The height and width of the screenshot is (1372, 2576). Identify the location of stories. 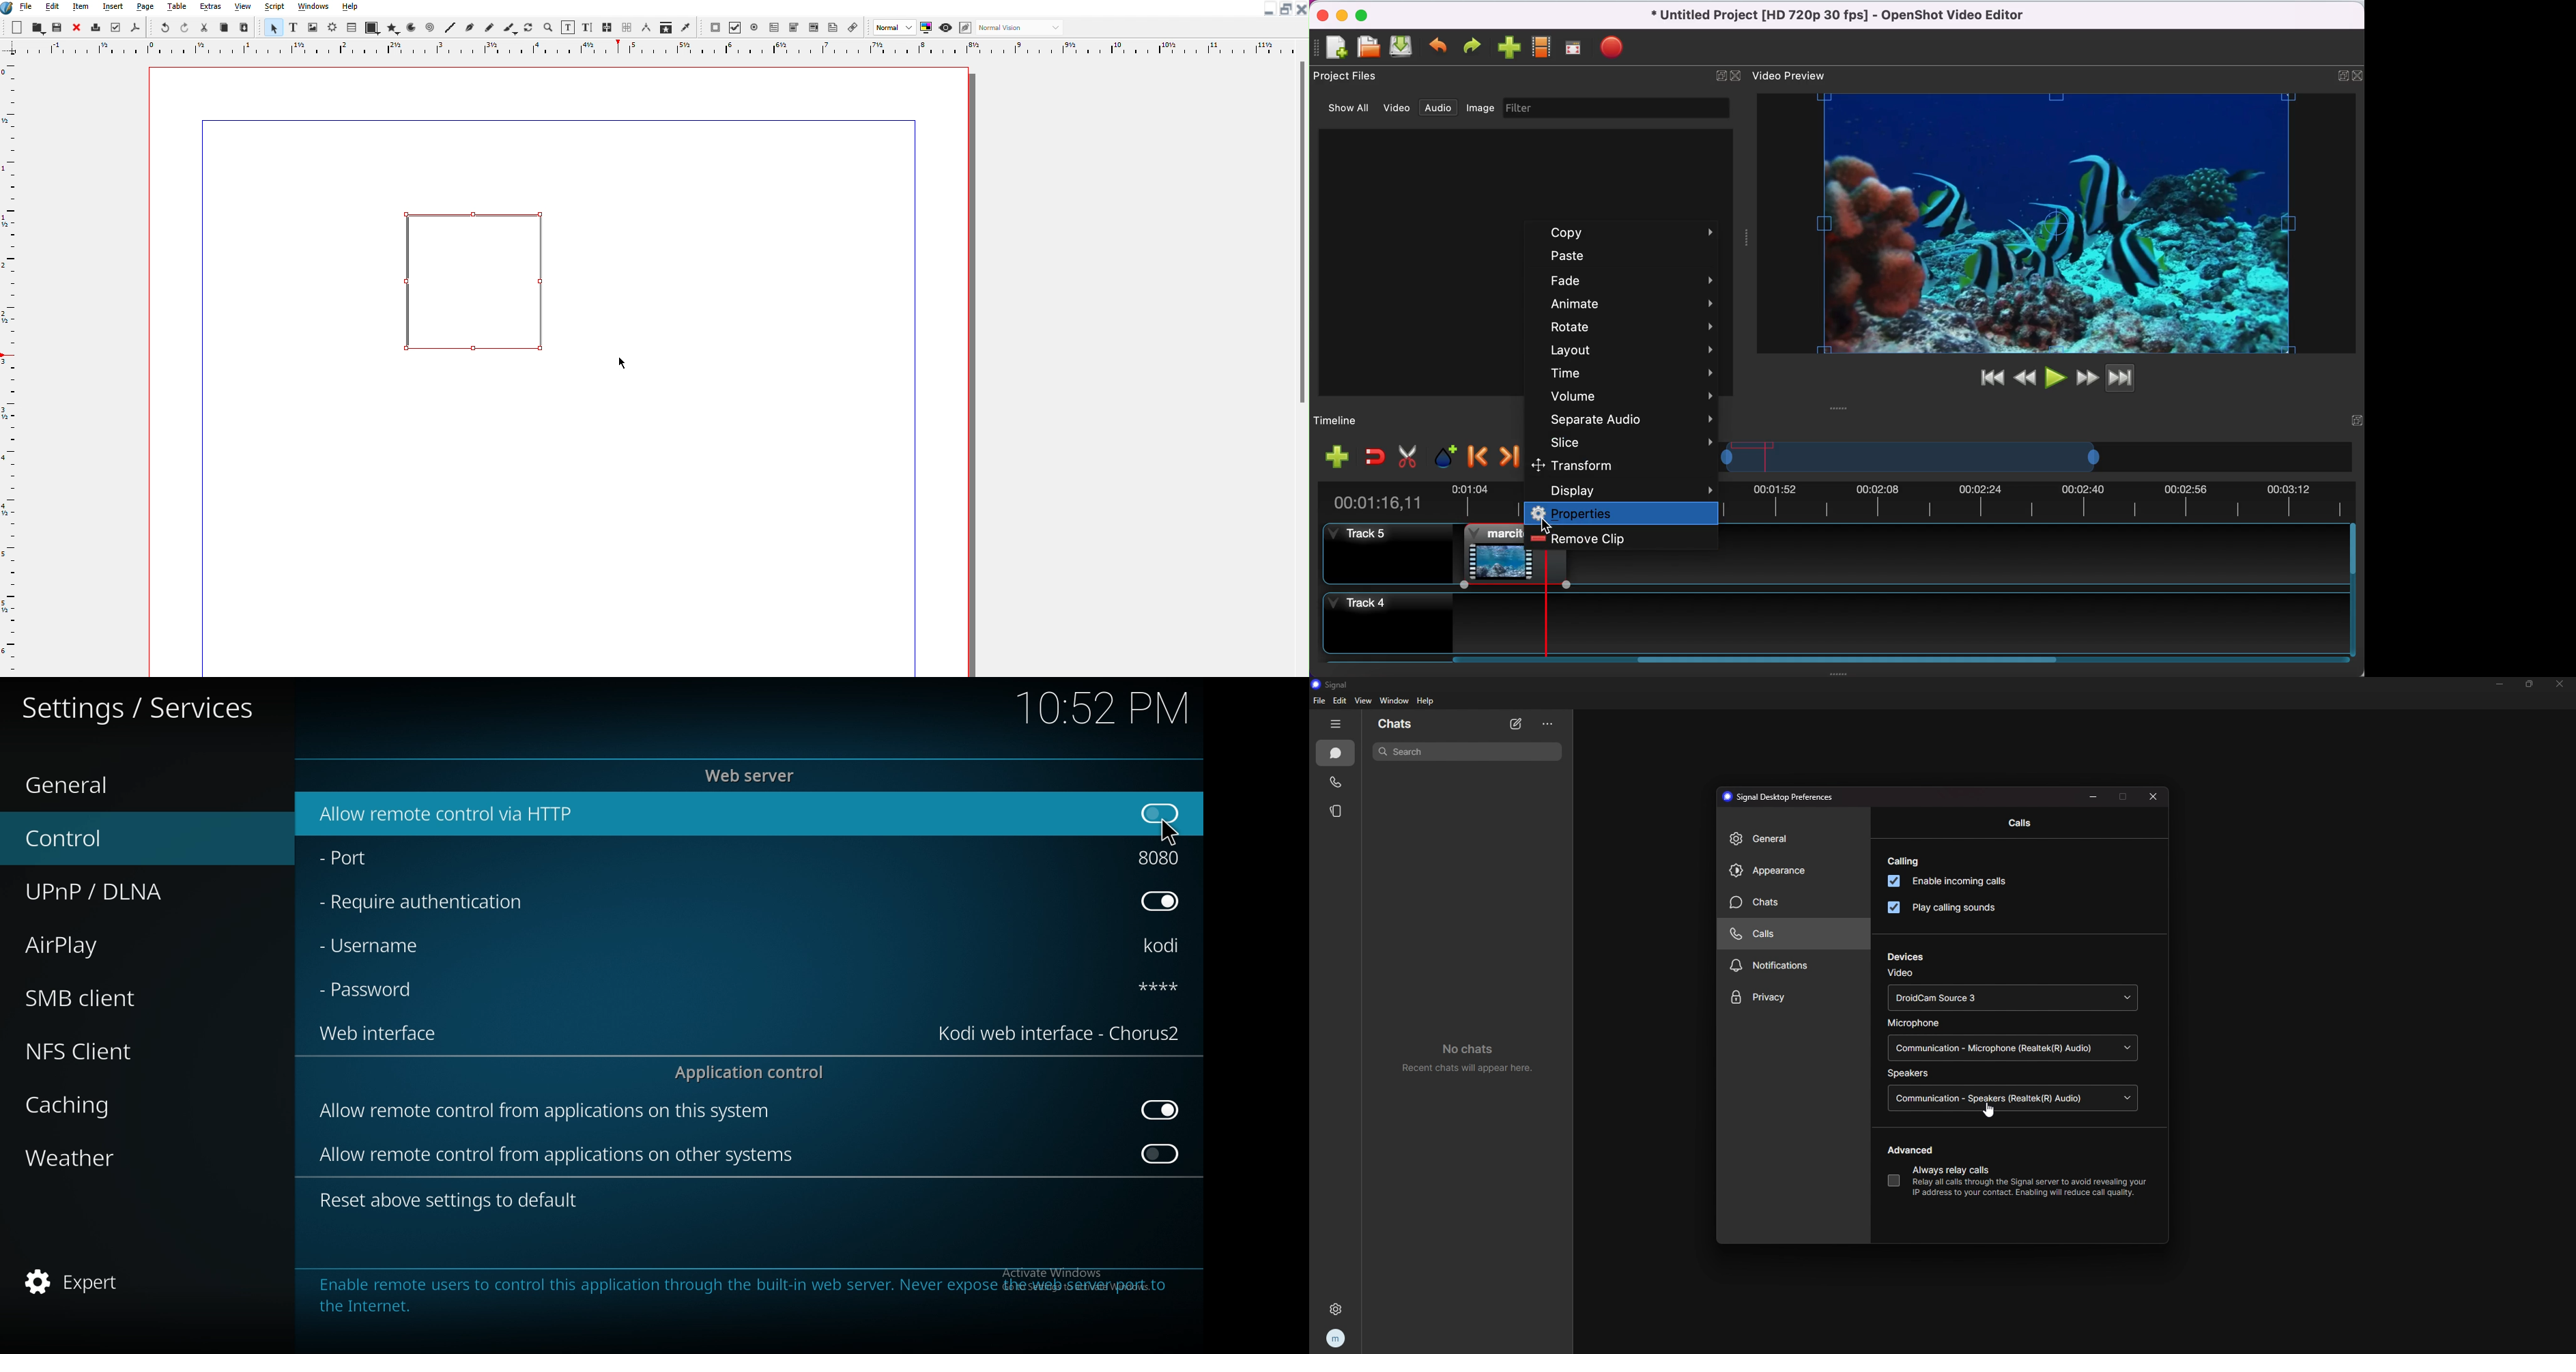
(1338, 812).